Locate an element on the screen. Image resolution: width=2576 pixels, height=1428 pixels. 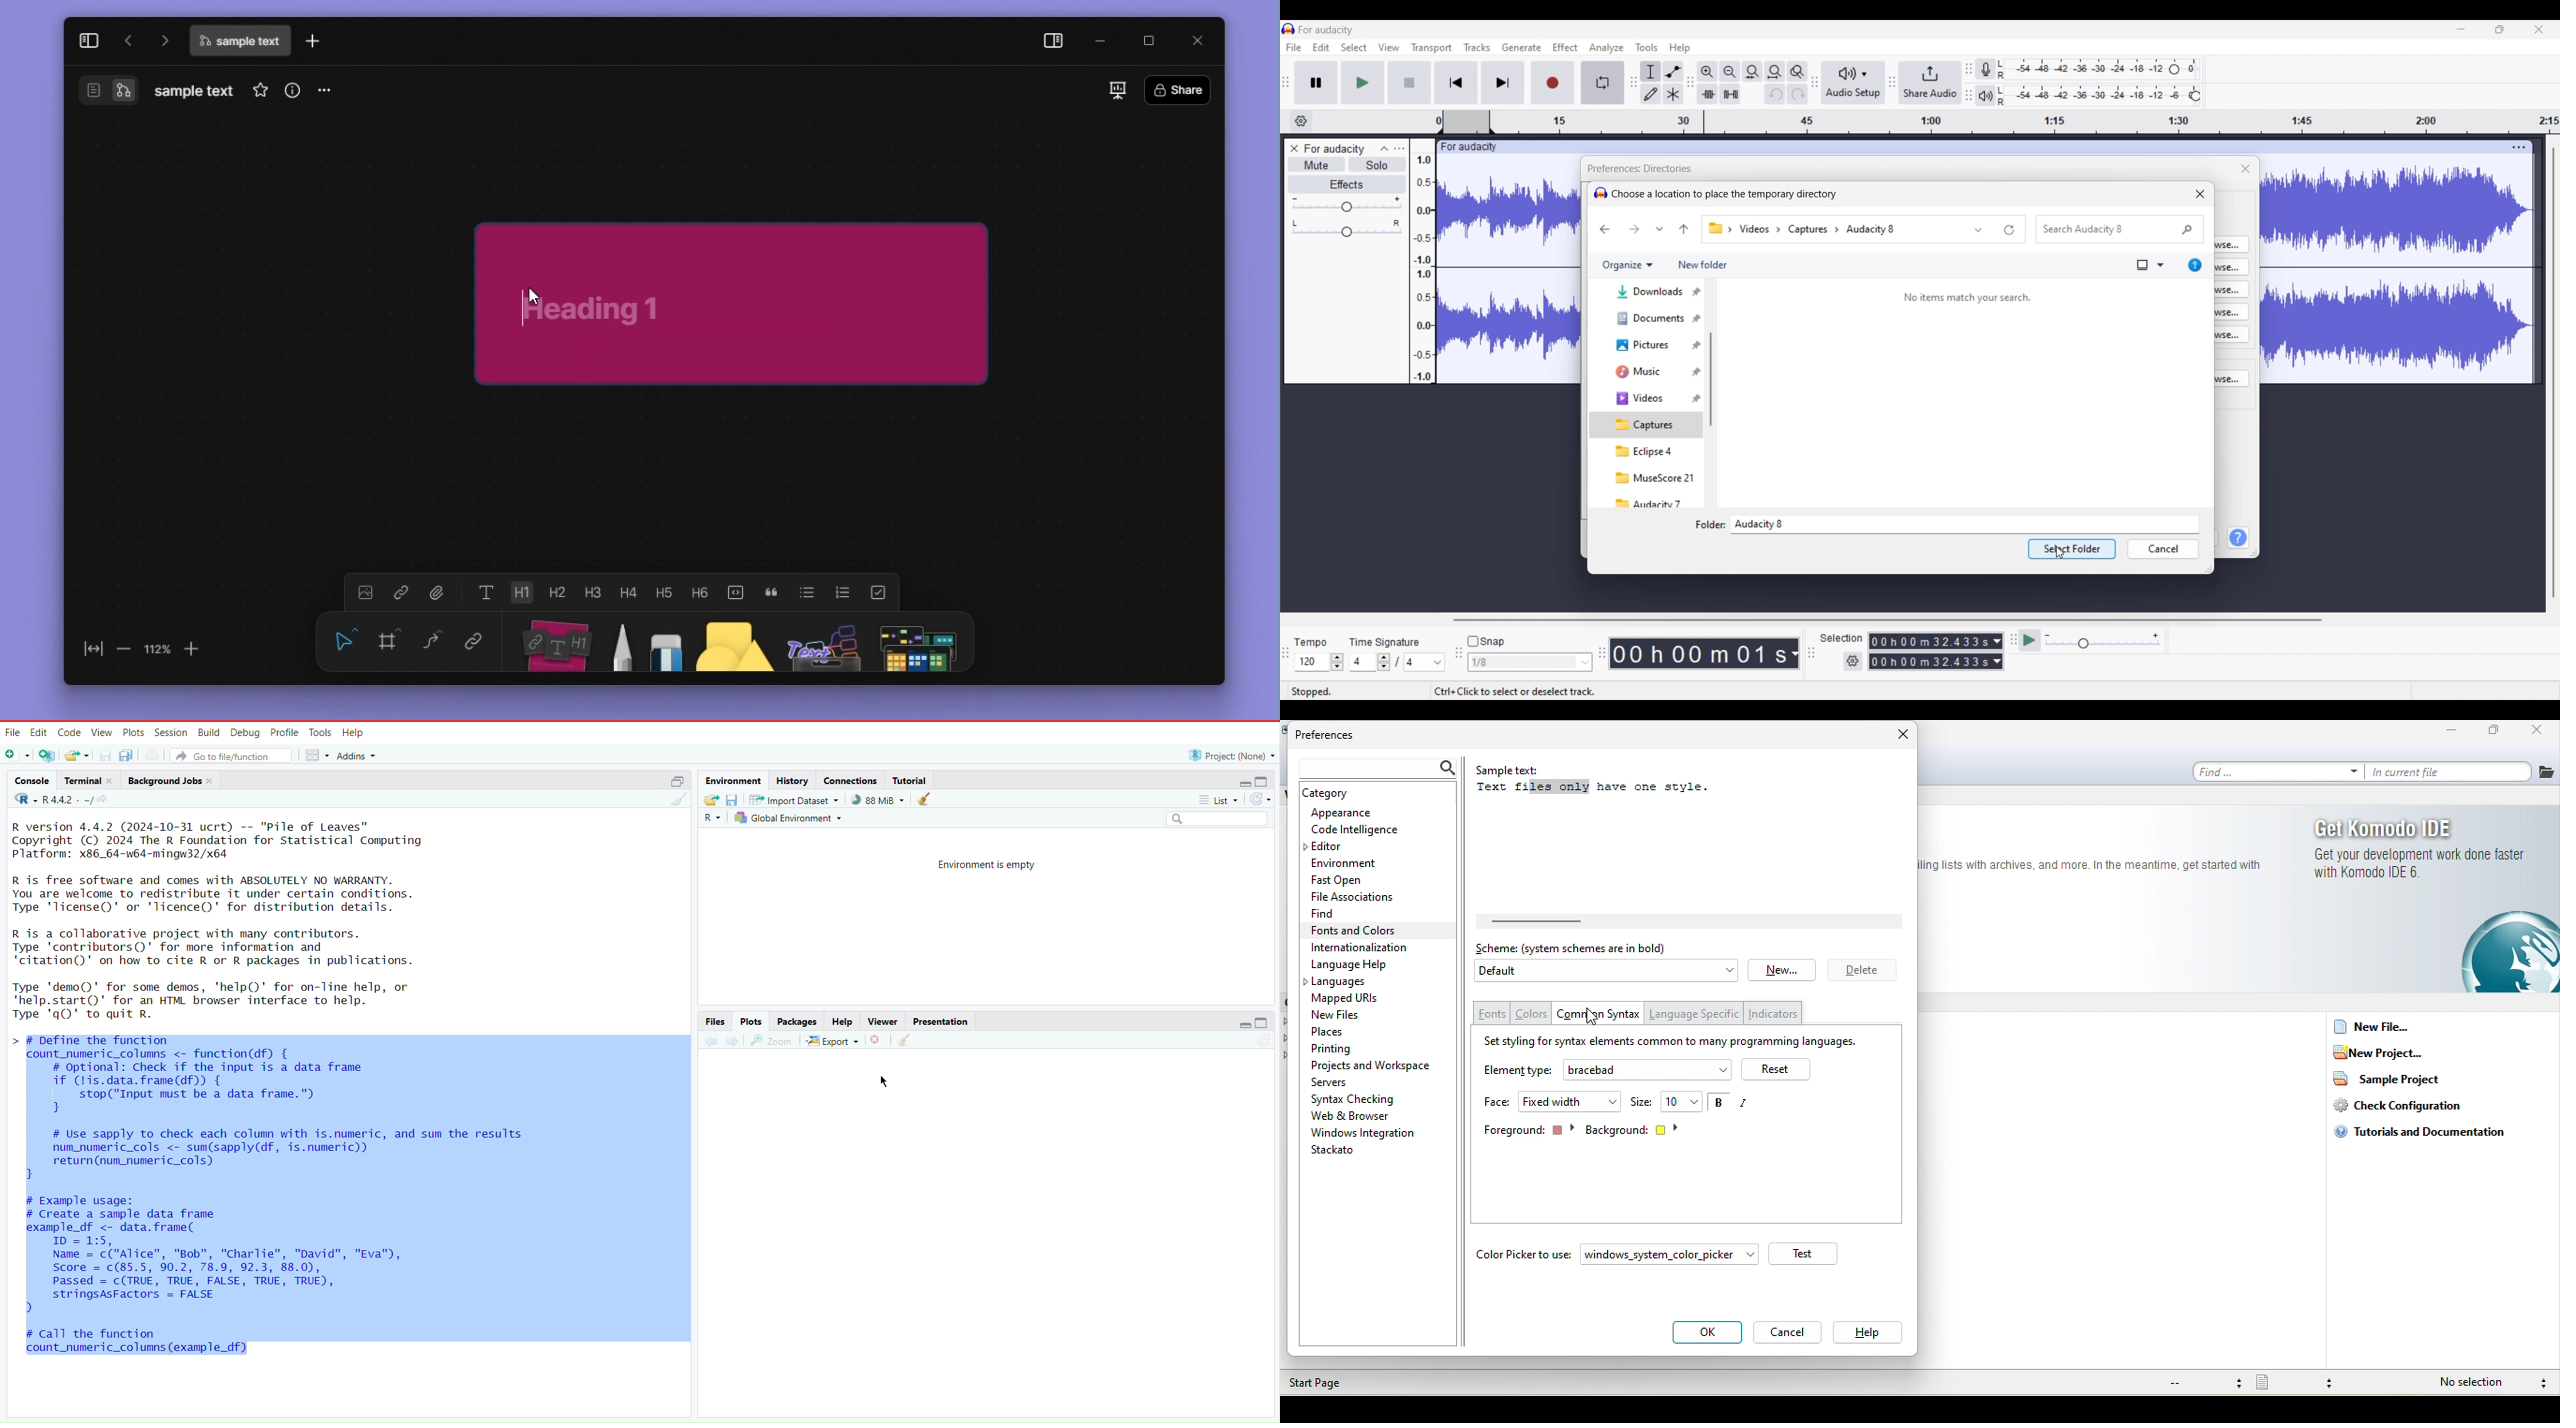
Selection duration is located at coordinates (1930, 651).